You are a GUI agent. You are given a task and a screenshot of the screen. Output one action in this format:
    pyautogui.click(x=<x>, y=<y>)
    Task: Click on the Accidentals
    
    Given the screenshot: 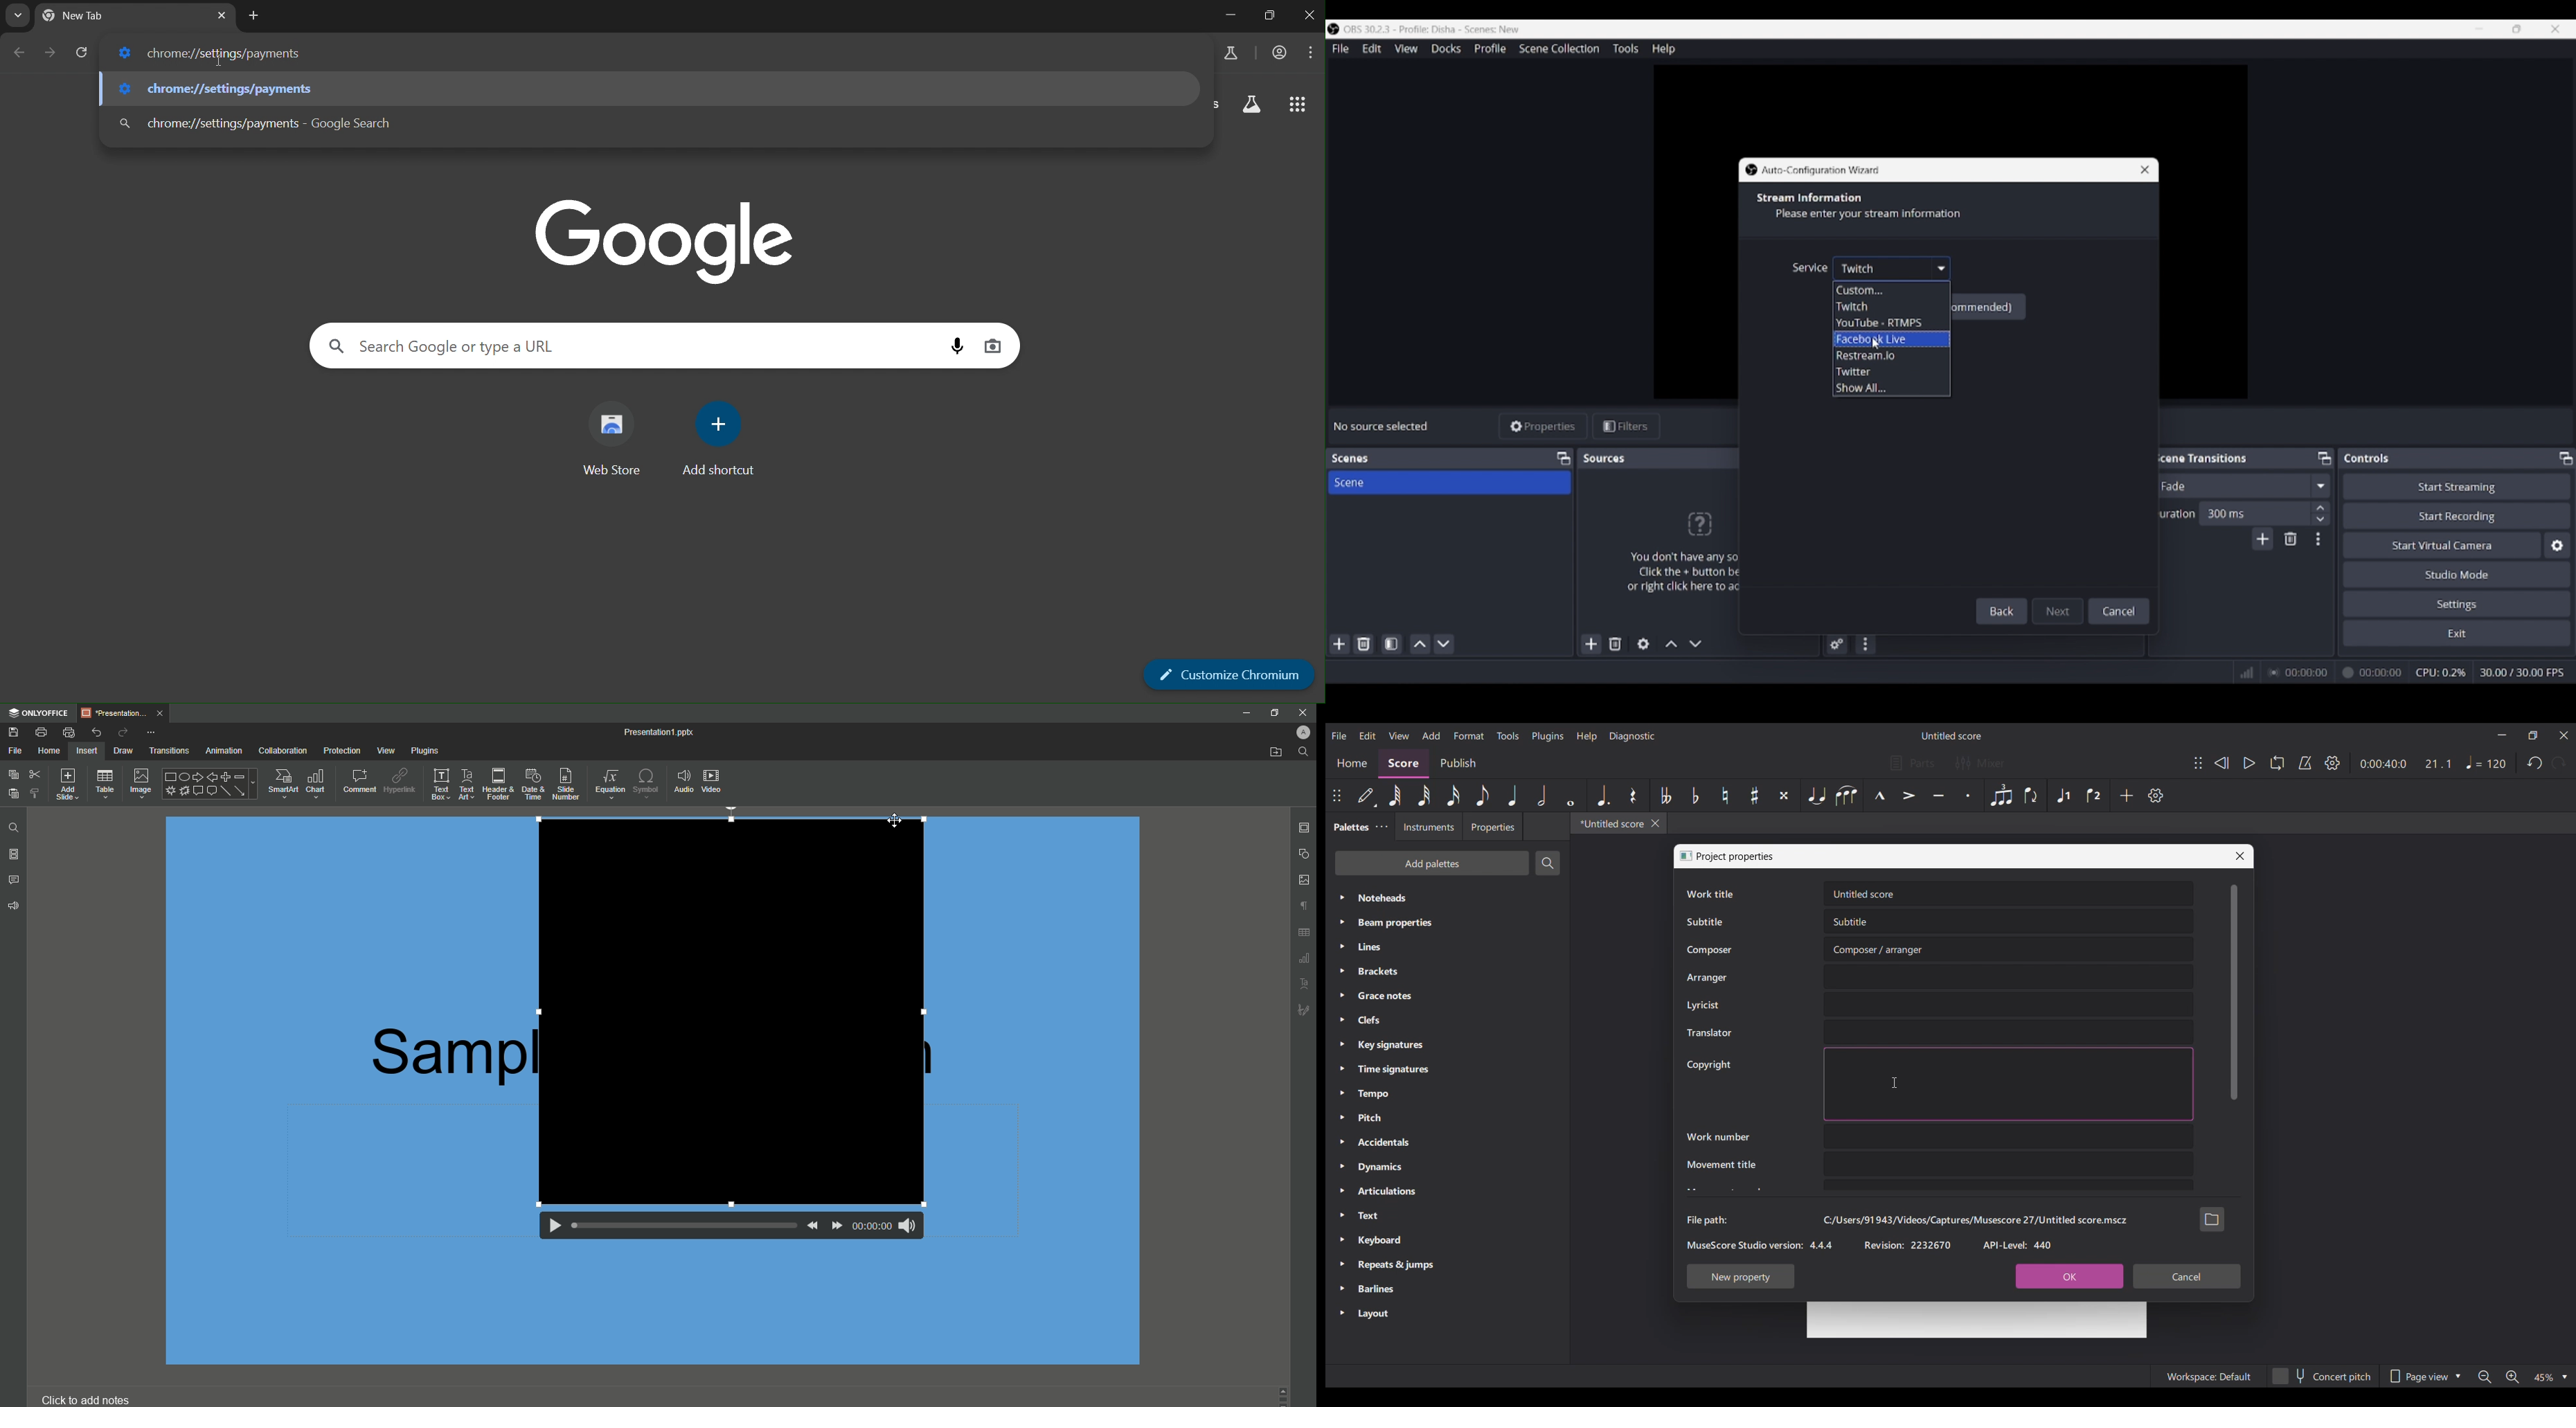 What is the action you would take?
    pyautogui.click(x=1448, y=1142)
    